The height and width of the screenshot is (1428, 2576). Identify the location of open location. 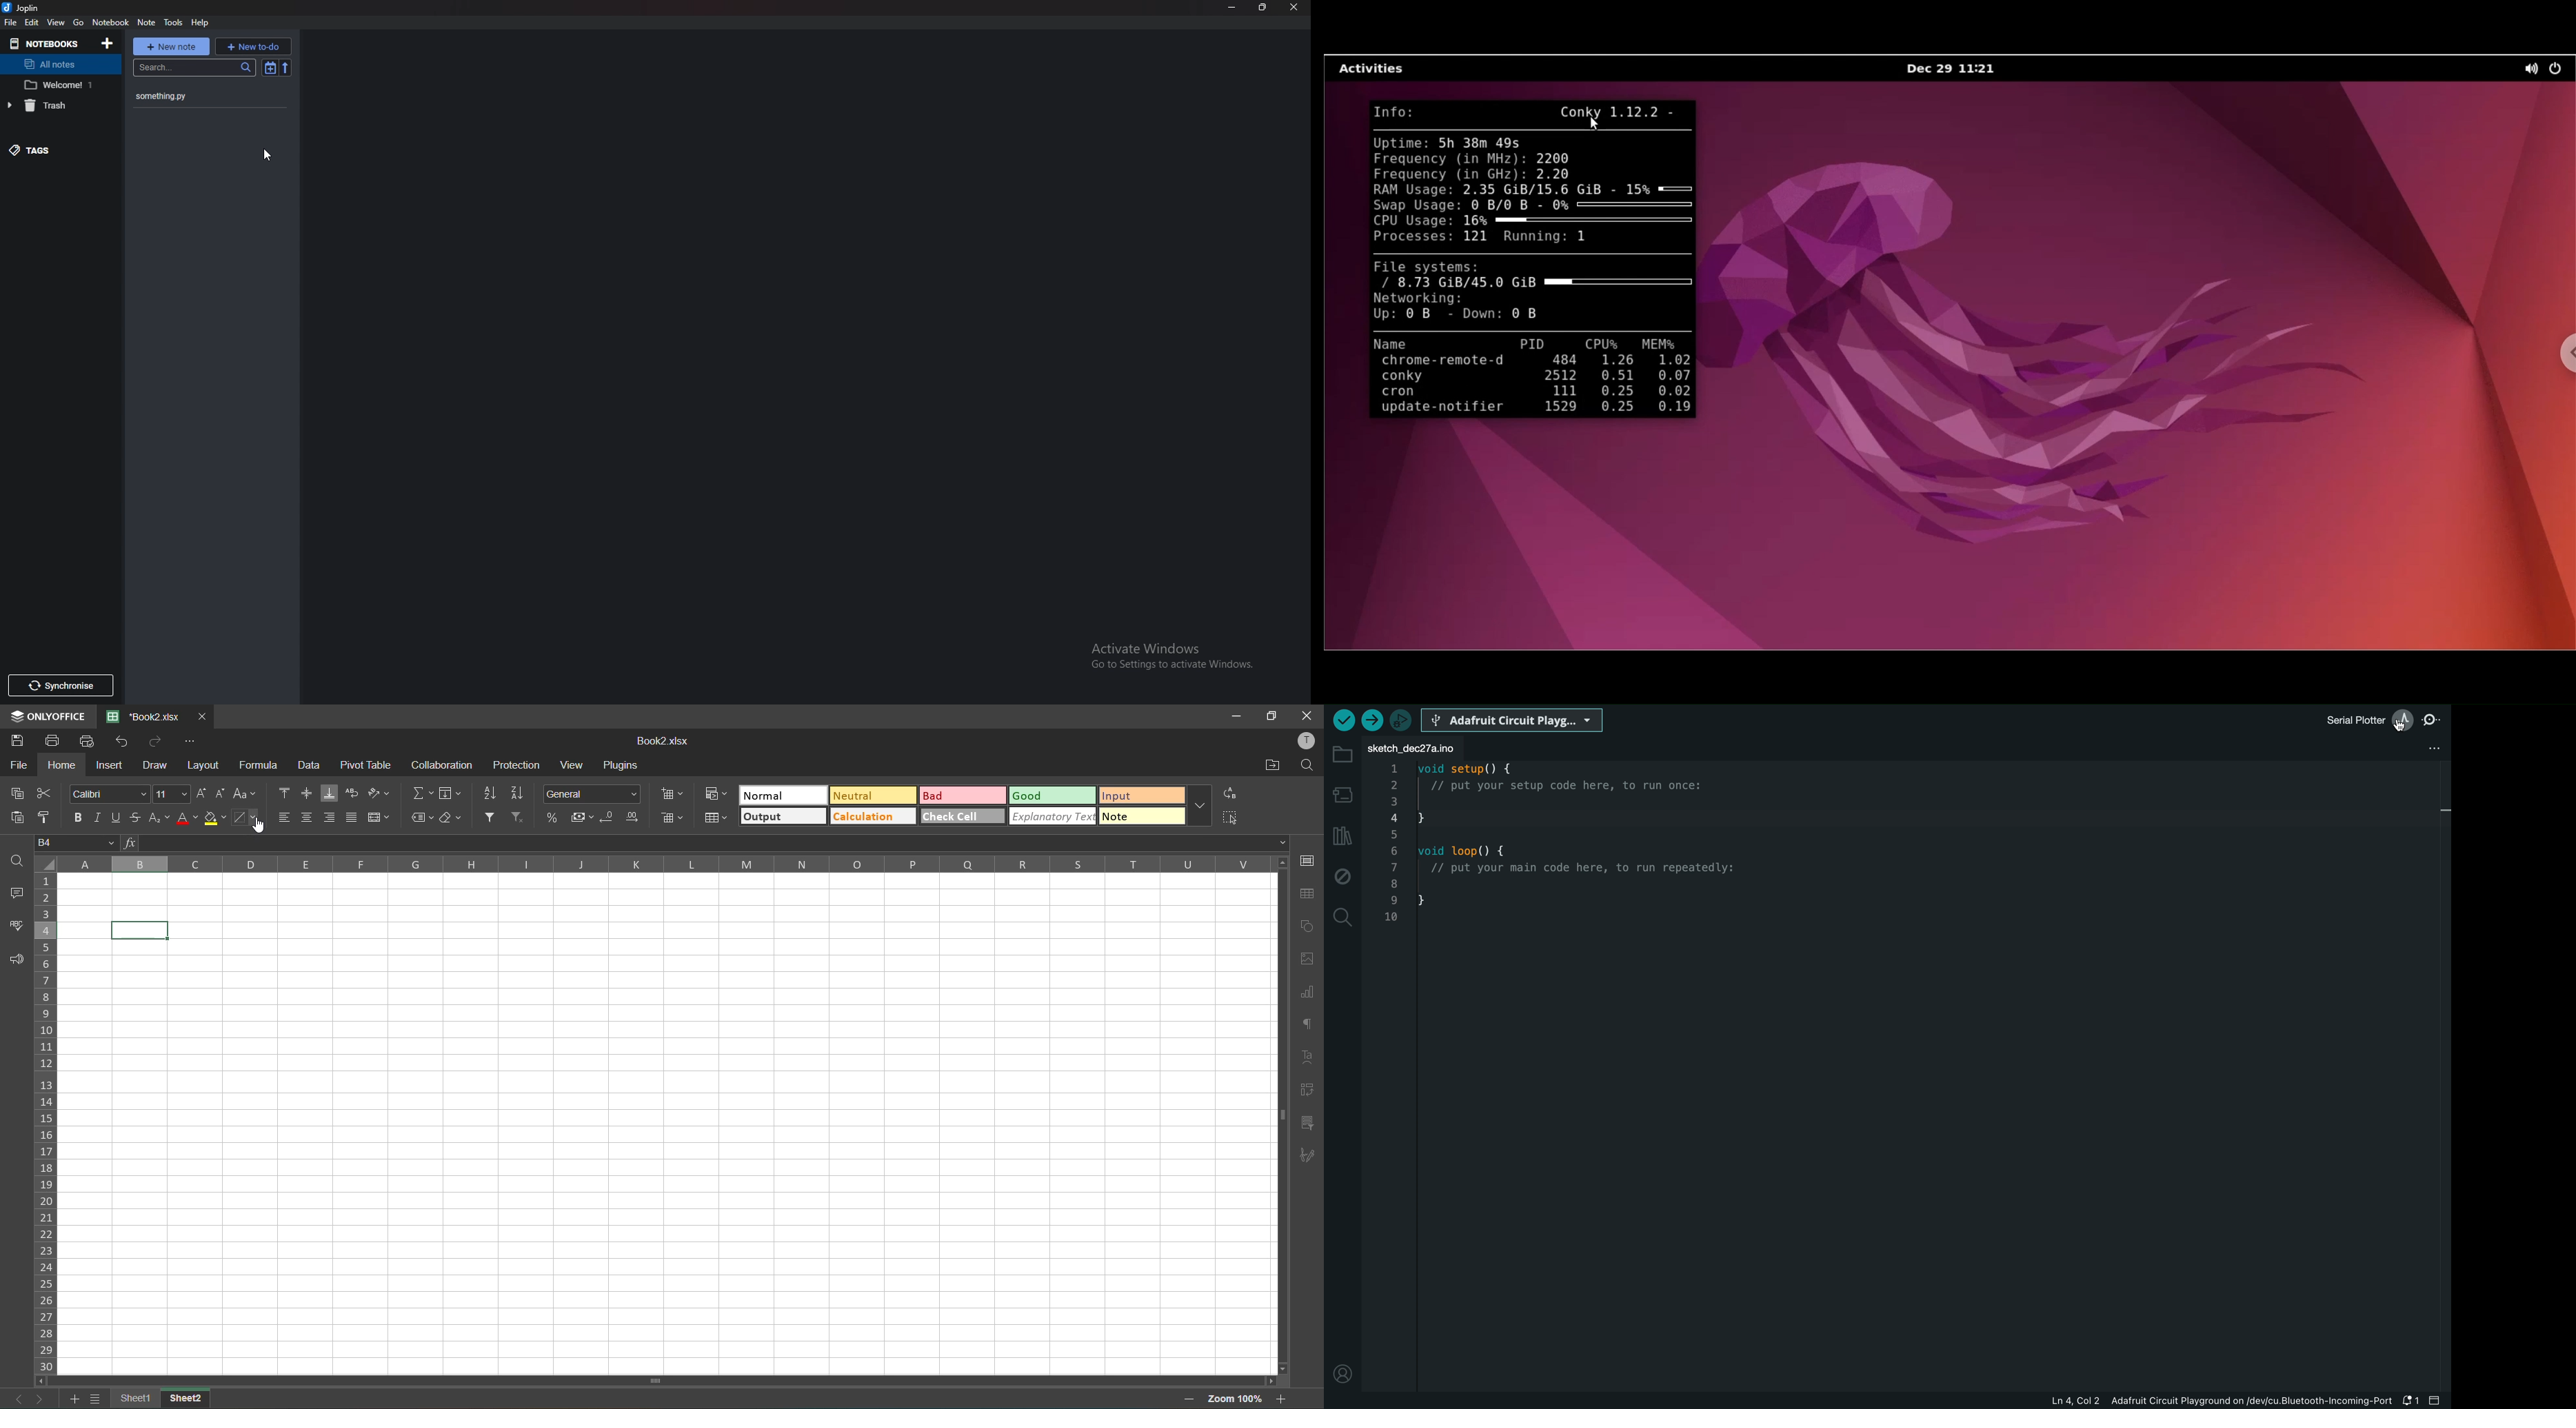
(1271, 766).